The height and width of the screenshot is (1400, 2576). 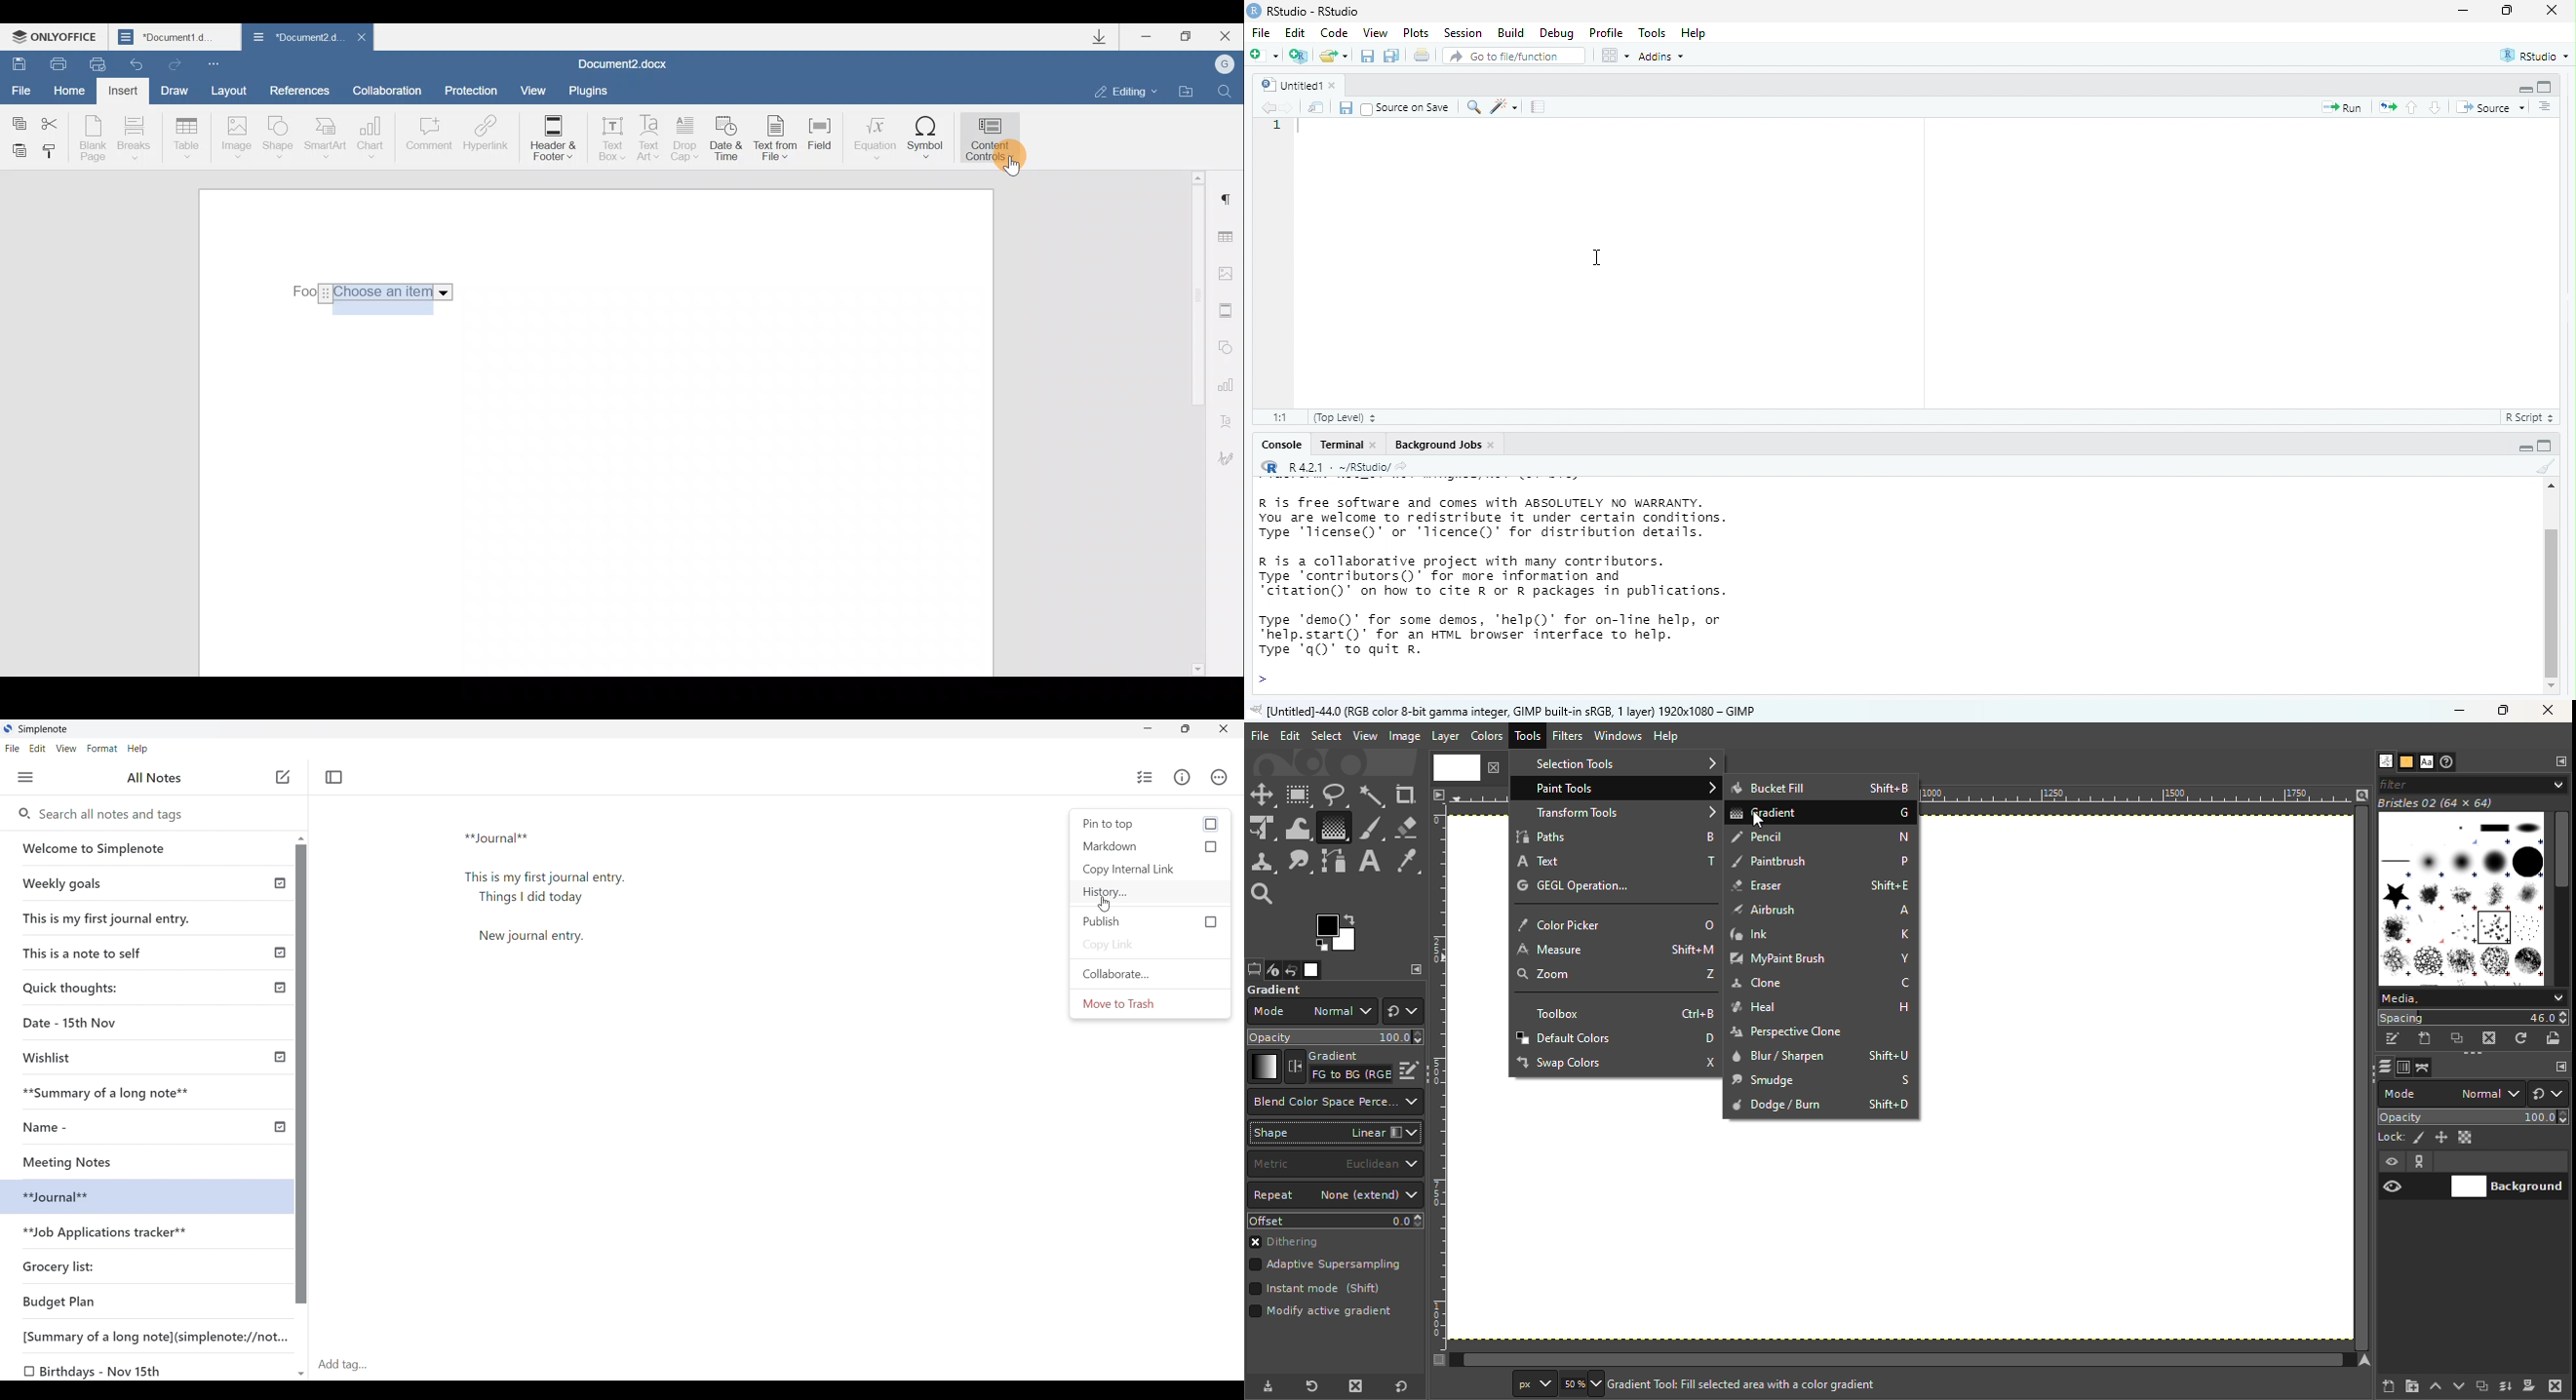 I want to click on Paint tools, so click(x=1617, y=788).